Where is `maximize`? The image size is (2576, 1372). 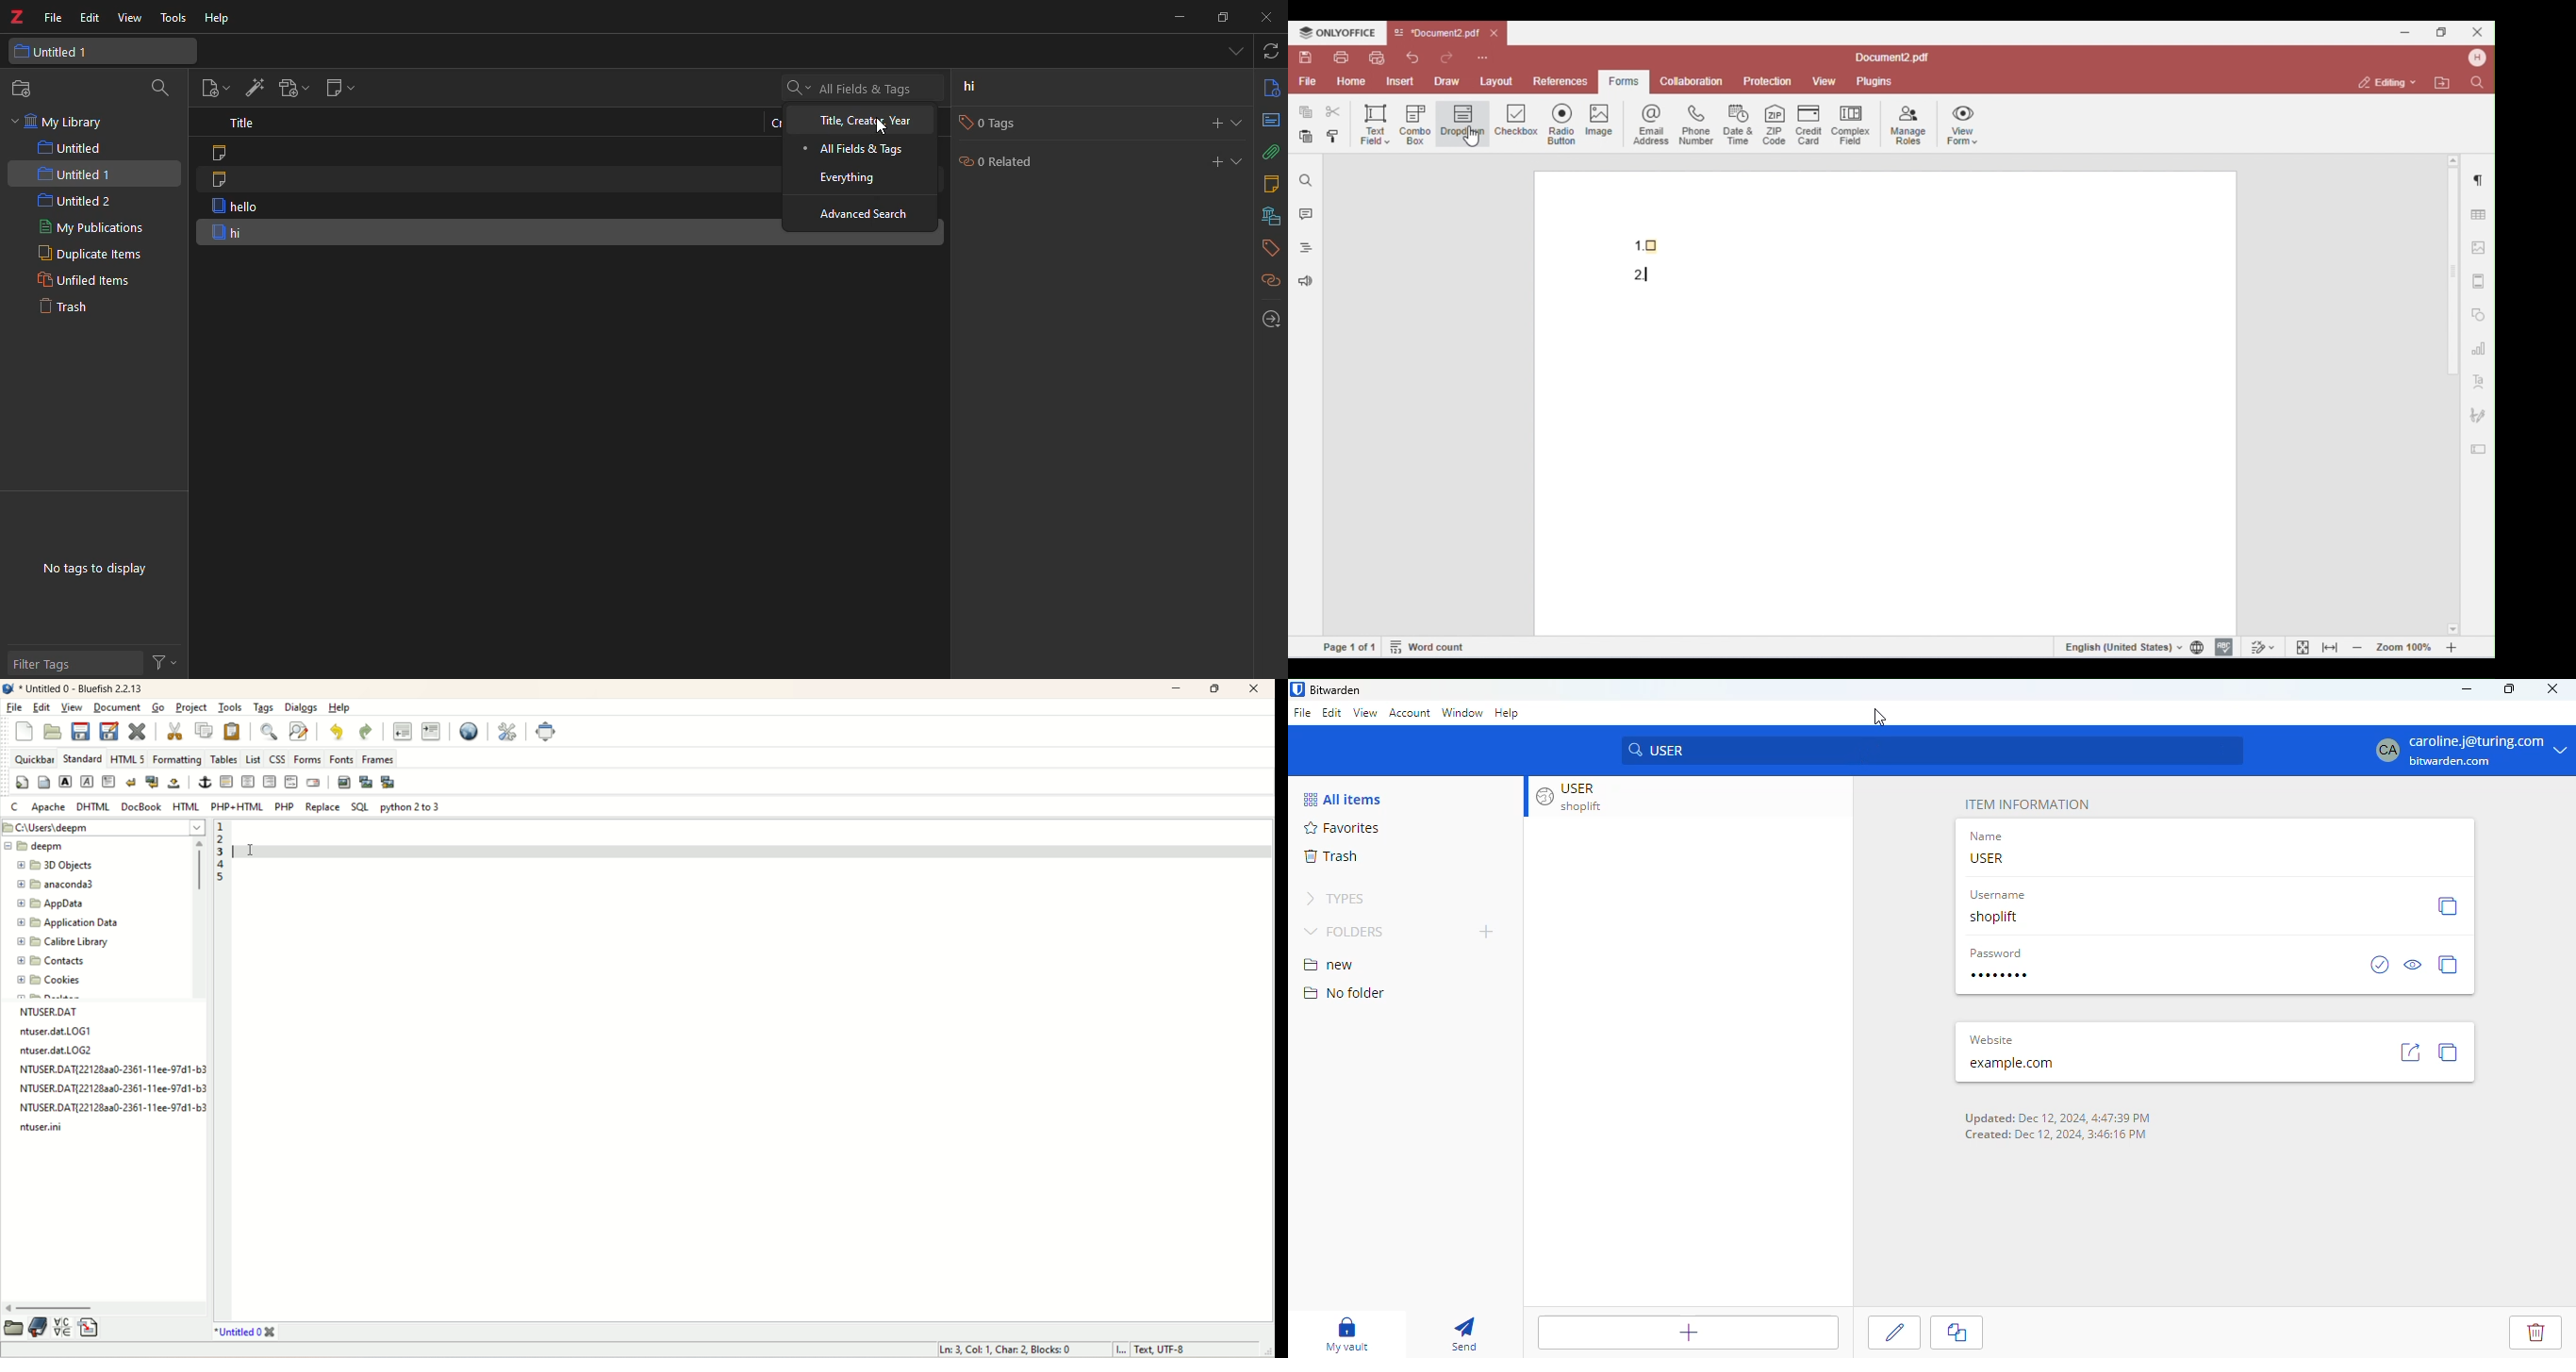 maximize is located at coordinates (1215, 689).